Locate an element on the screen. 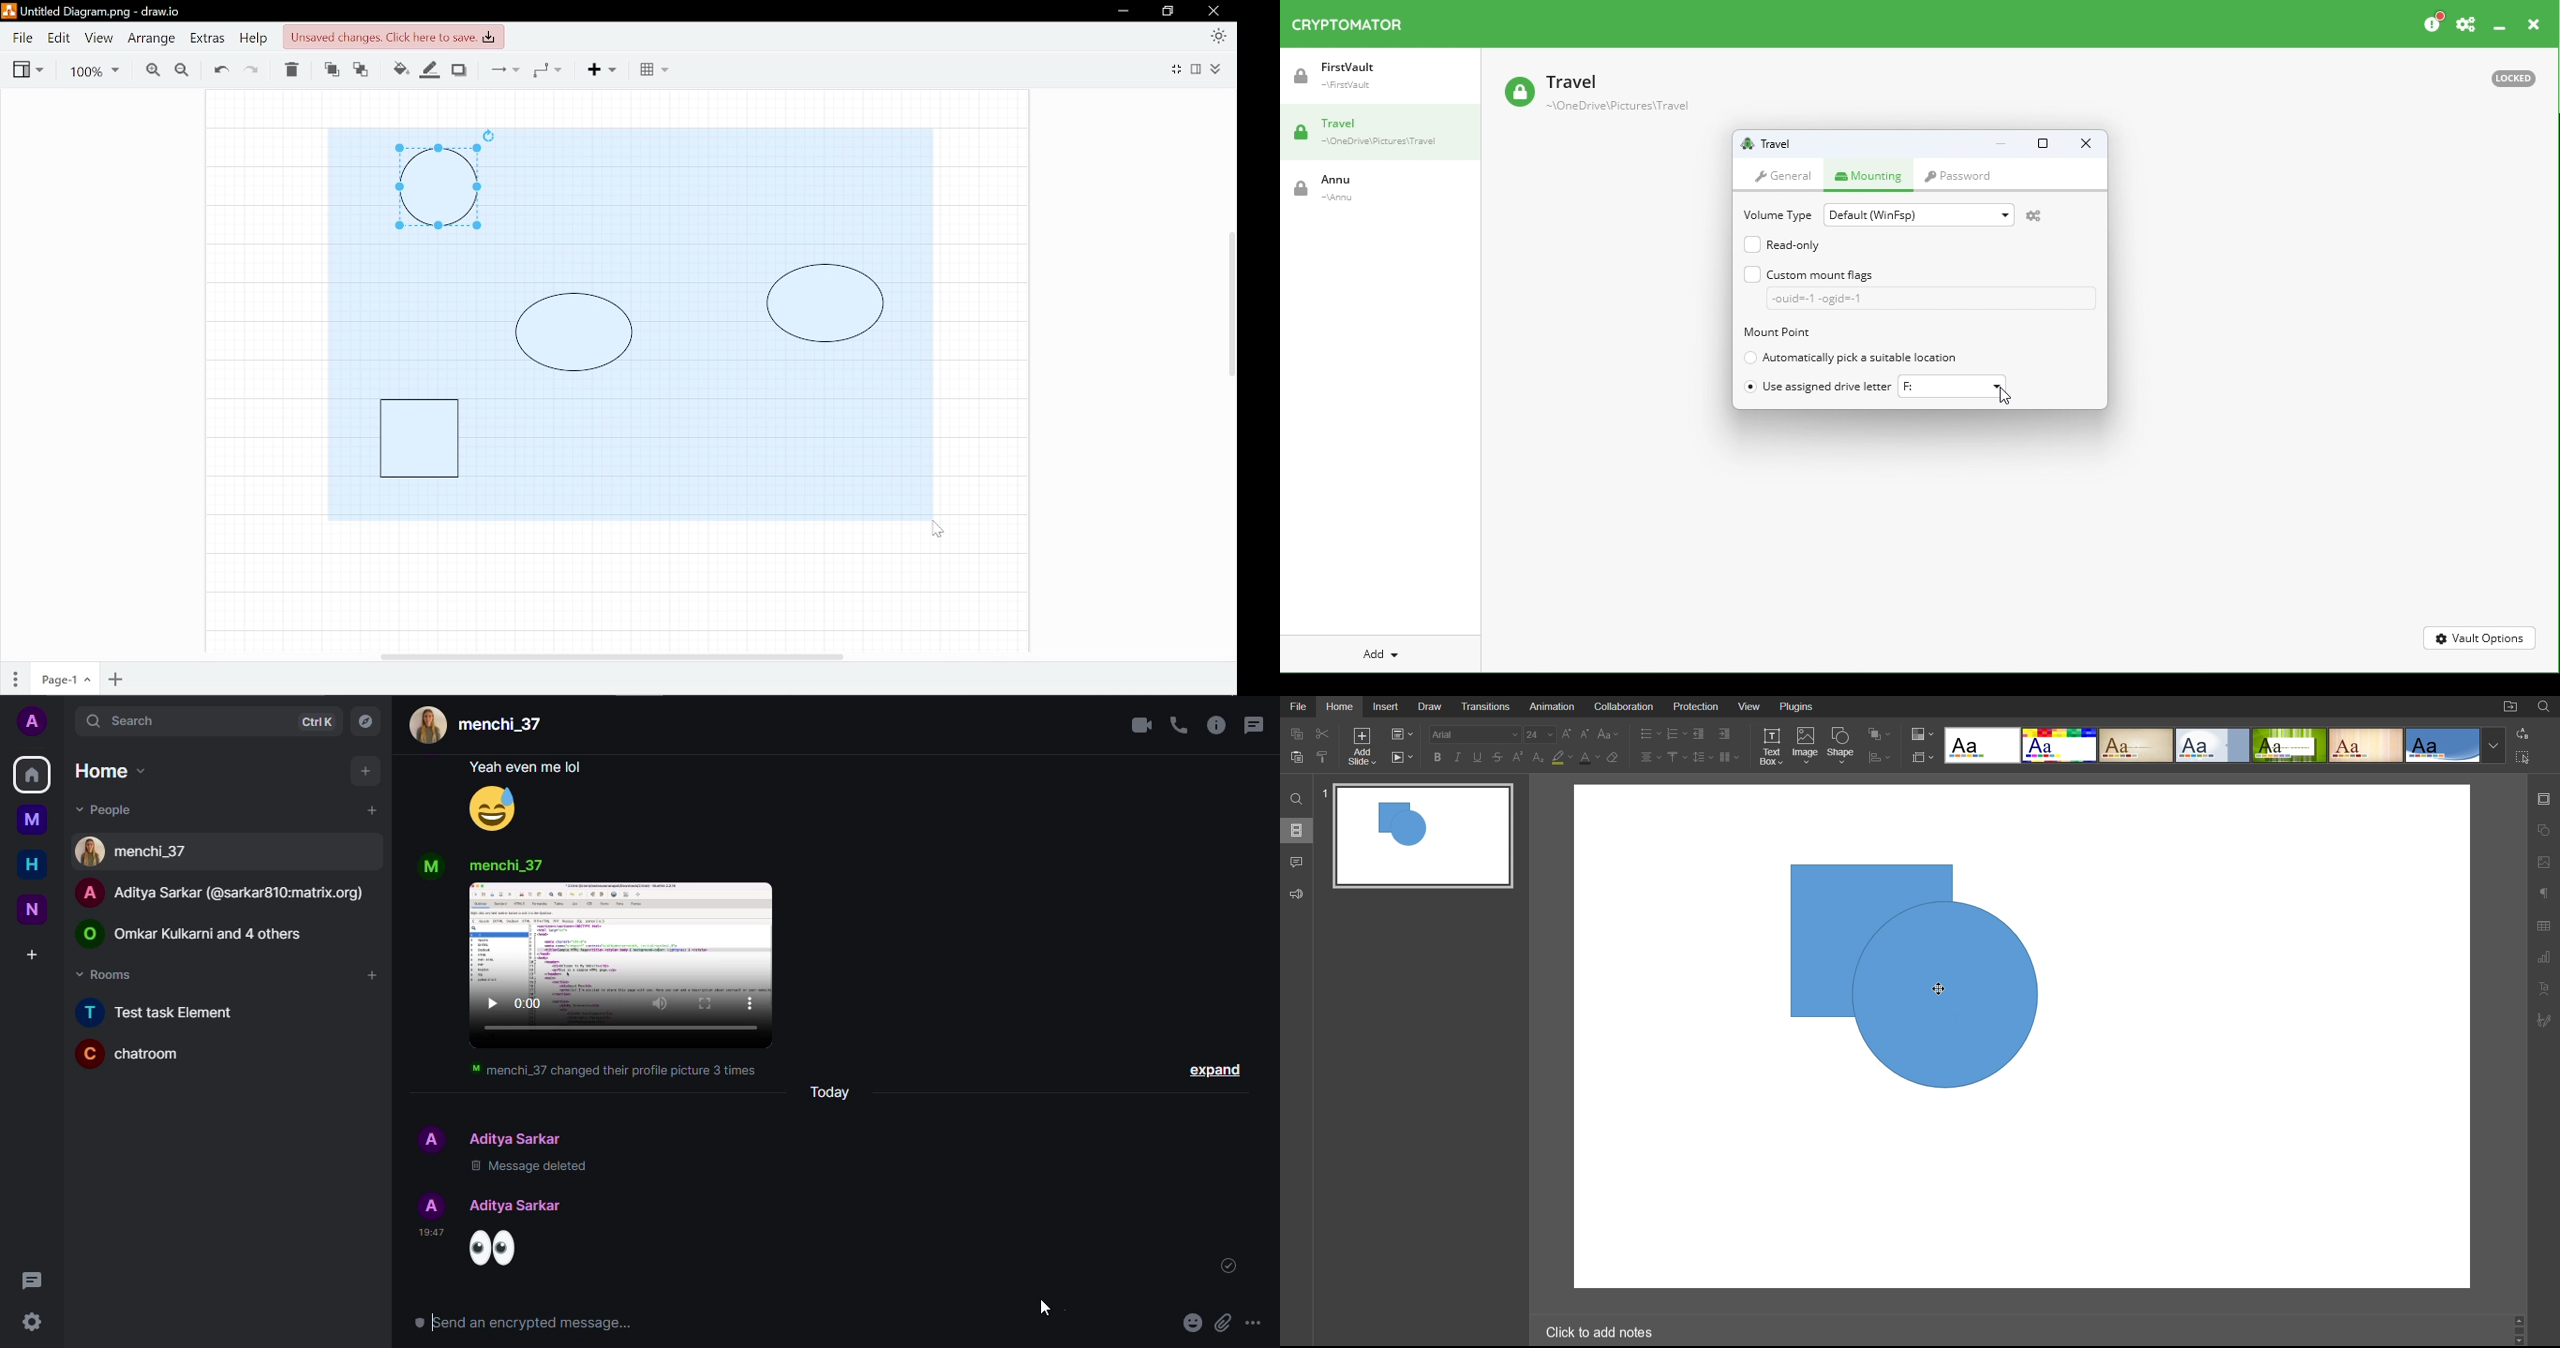 This screenshot has width=2576, height=1372. Vertical scrollbar is located at coordinates (1230, 308).